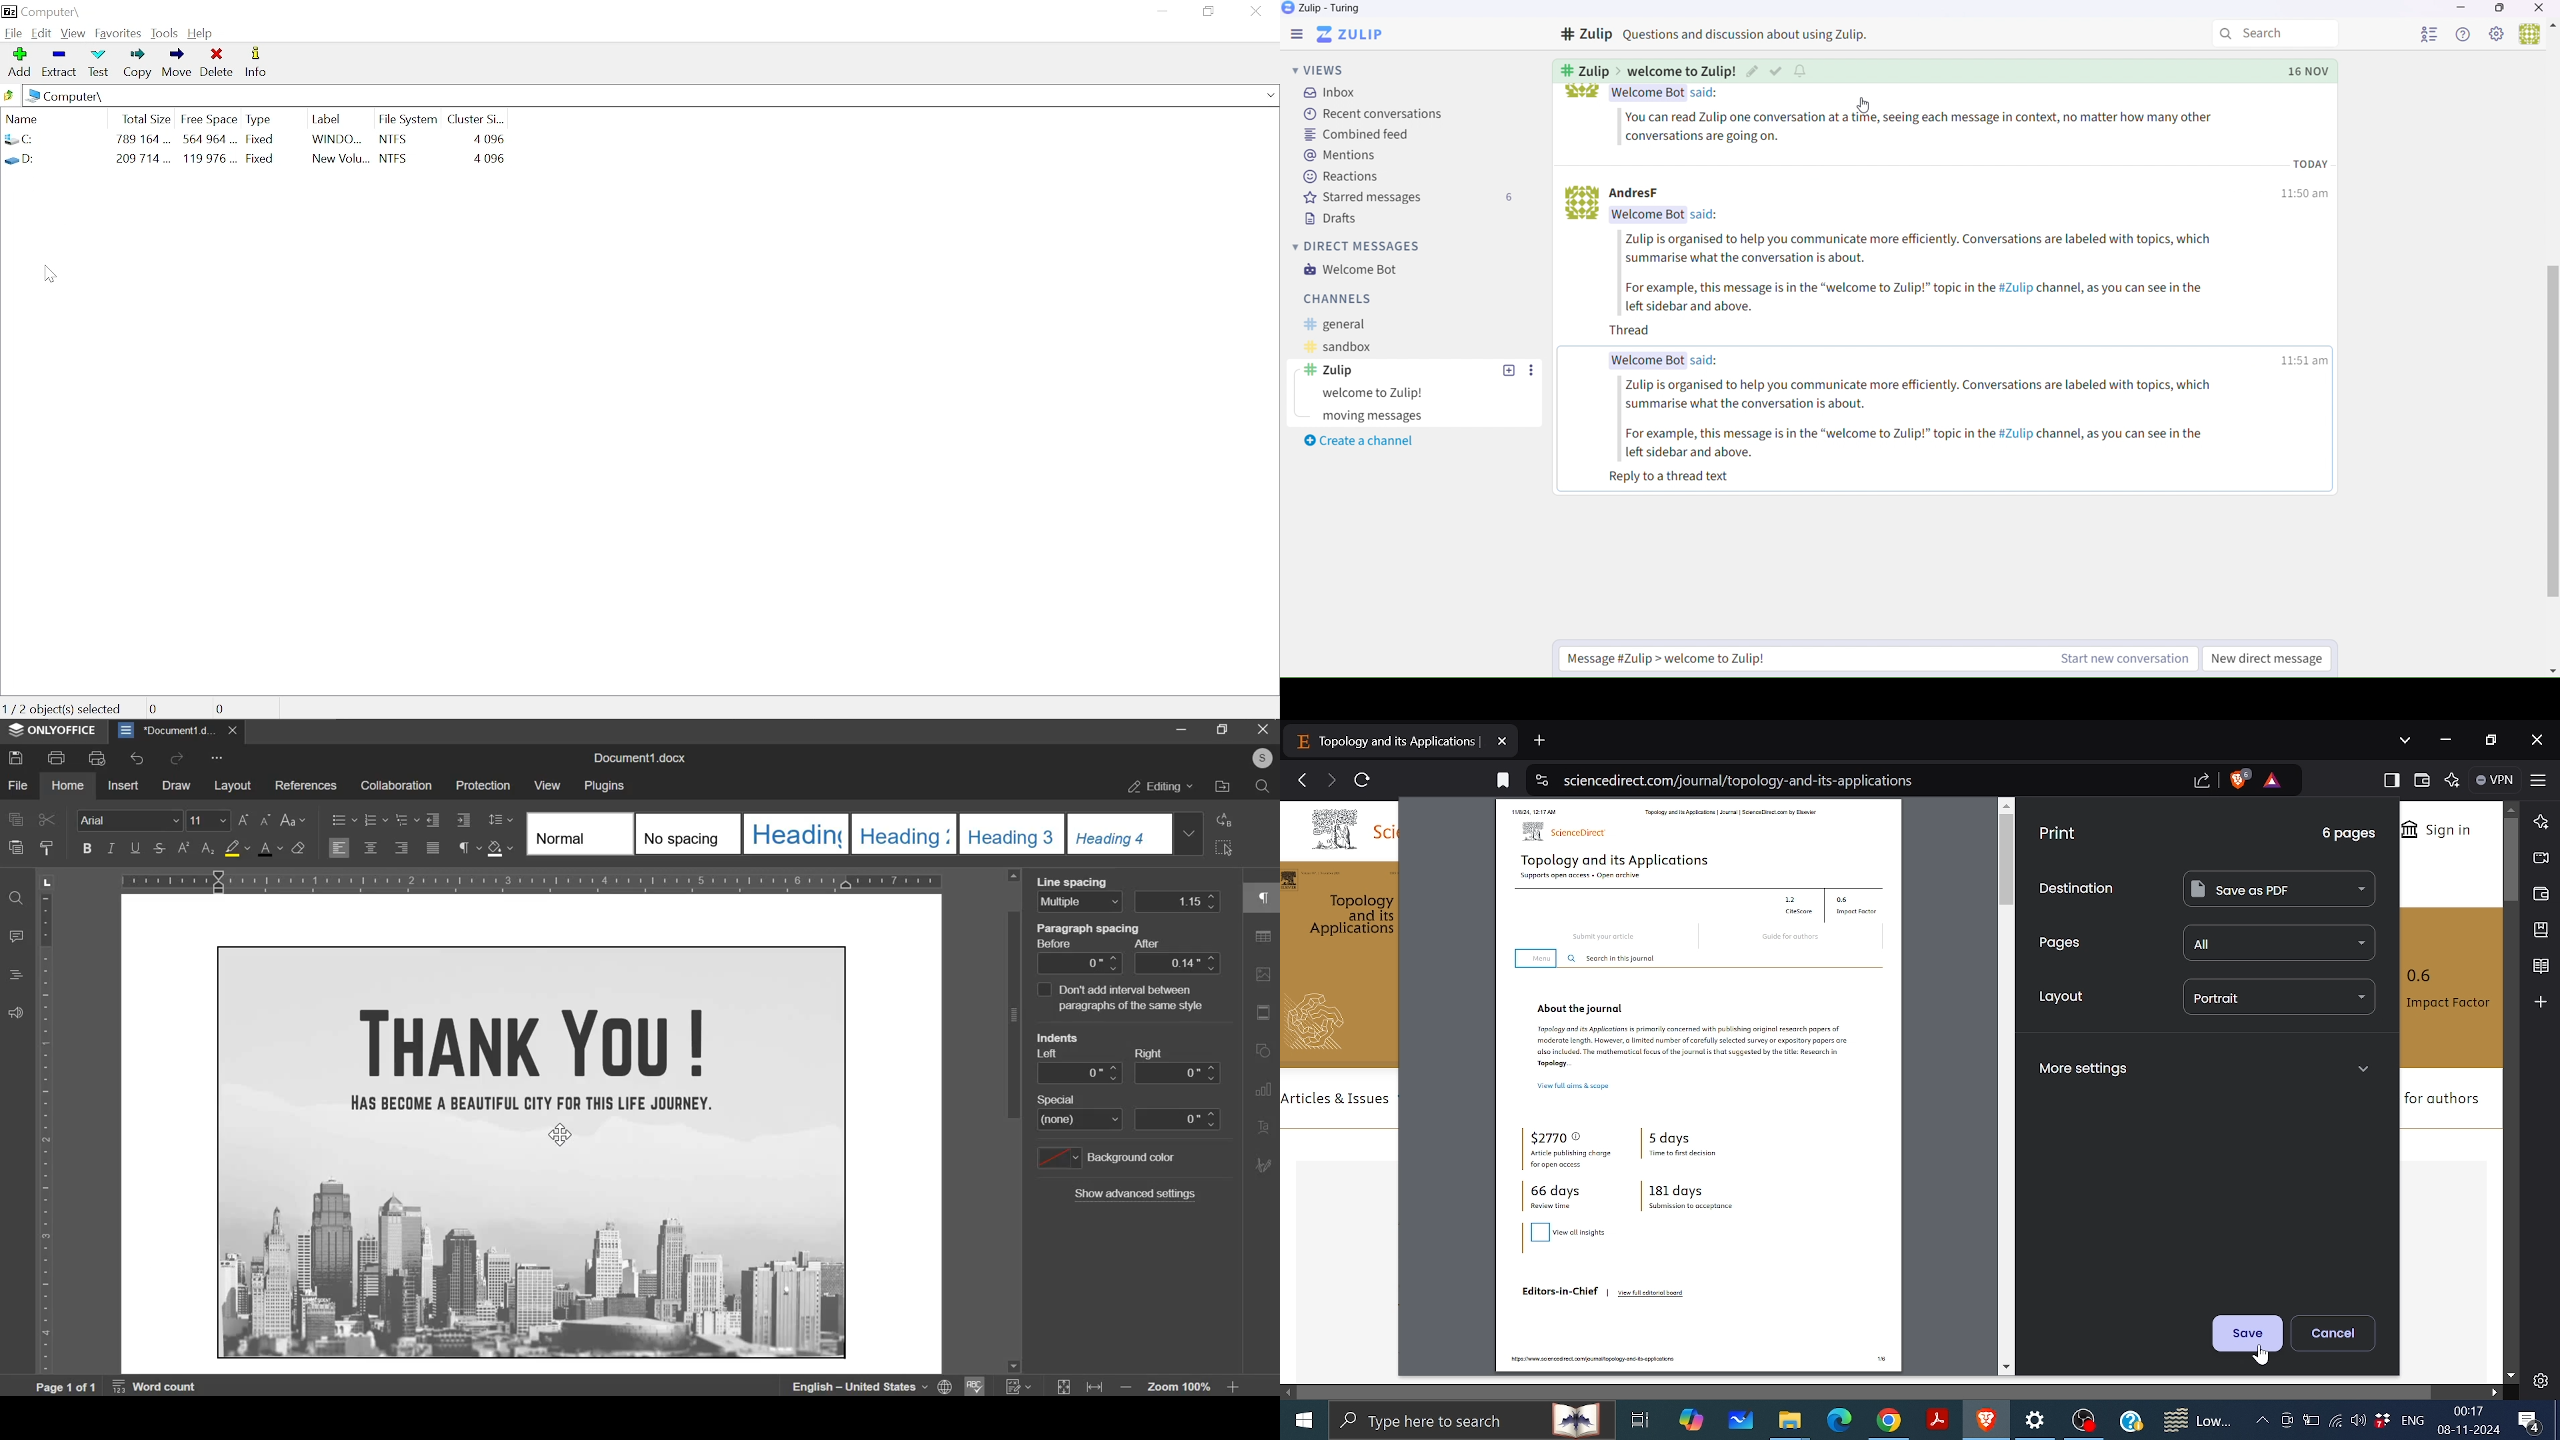 This screenshot has height=1456, width=2576. What do you see at coordinates (2194, 1421) in the screenshot?
I see `Weather notifications` at bounding box center [2194, 1421].